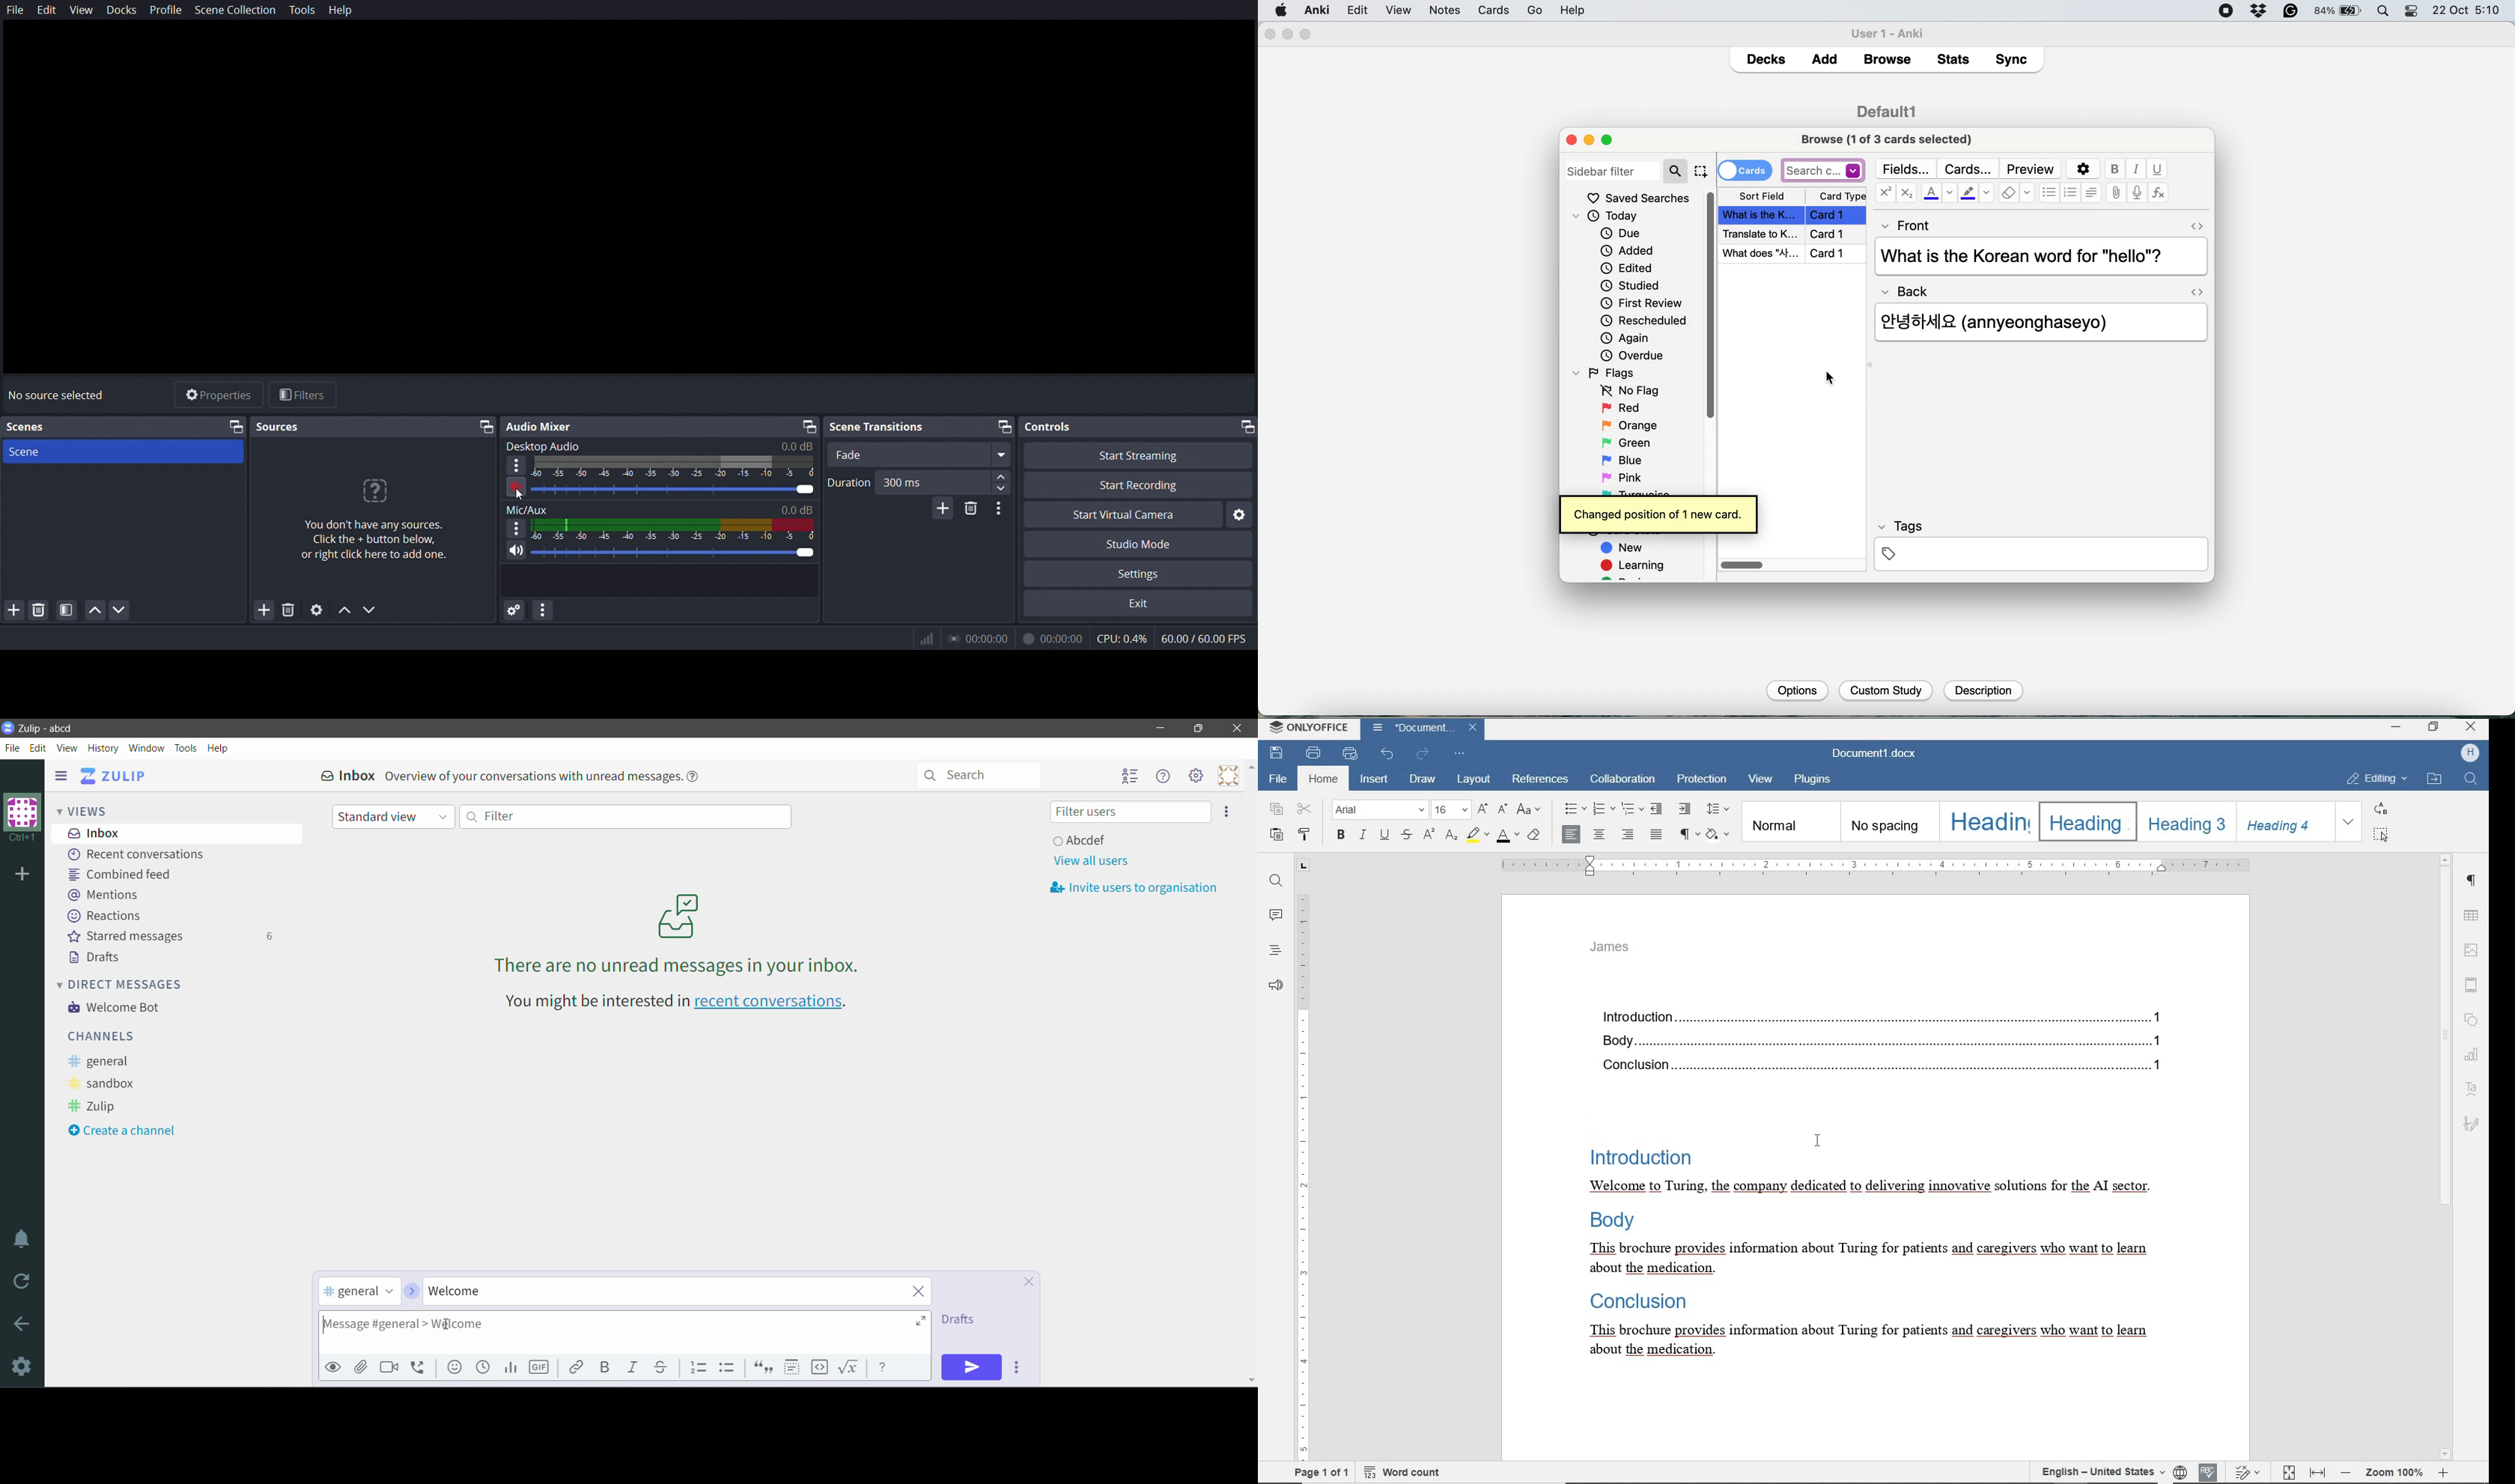  What do you see at coordinates (2383, 835) in the screenshot?
I see `SELECT ALL` at bounding box center [2383, 835].